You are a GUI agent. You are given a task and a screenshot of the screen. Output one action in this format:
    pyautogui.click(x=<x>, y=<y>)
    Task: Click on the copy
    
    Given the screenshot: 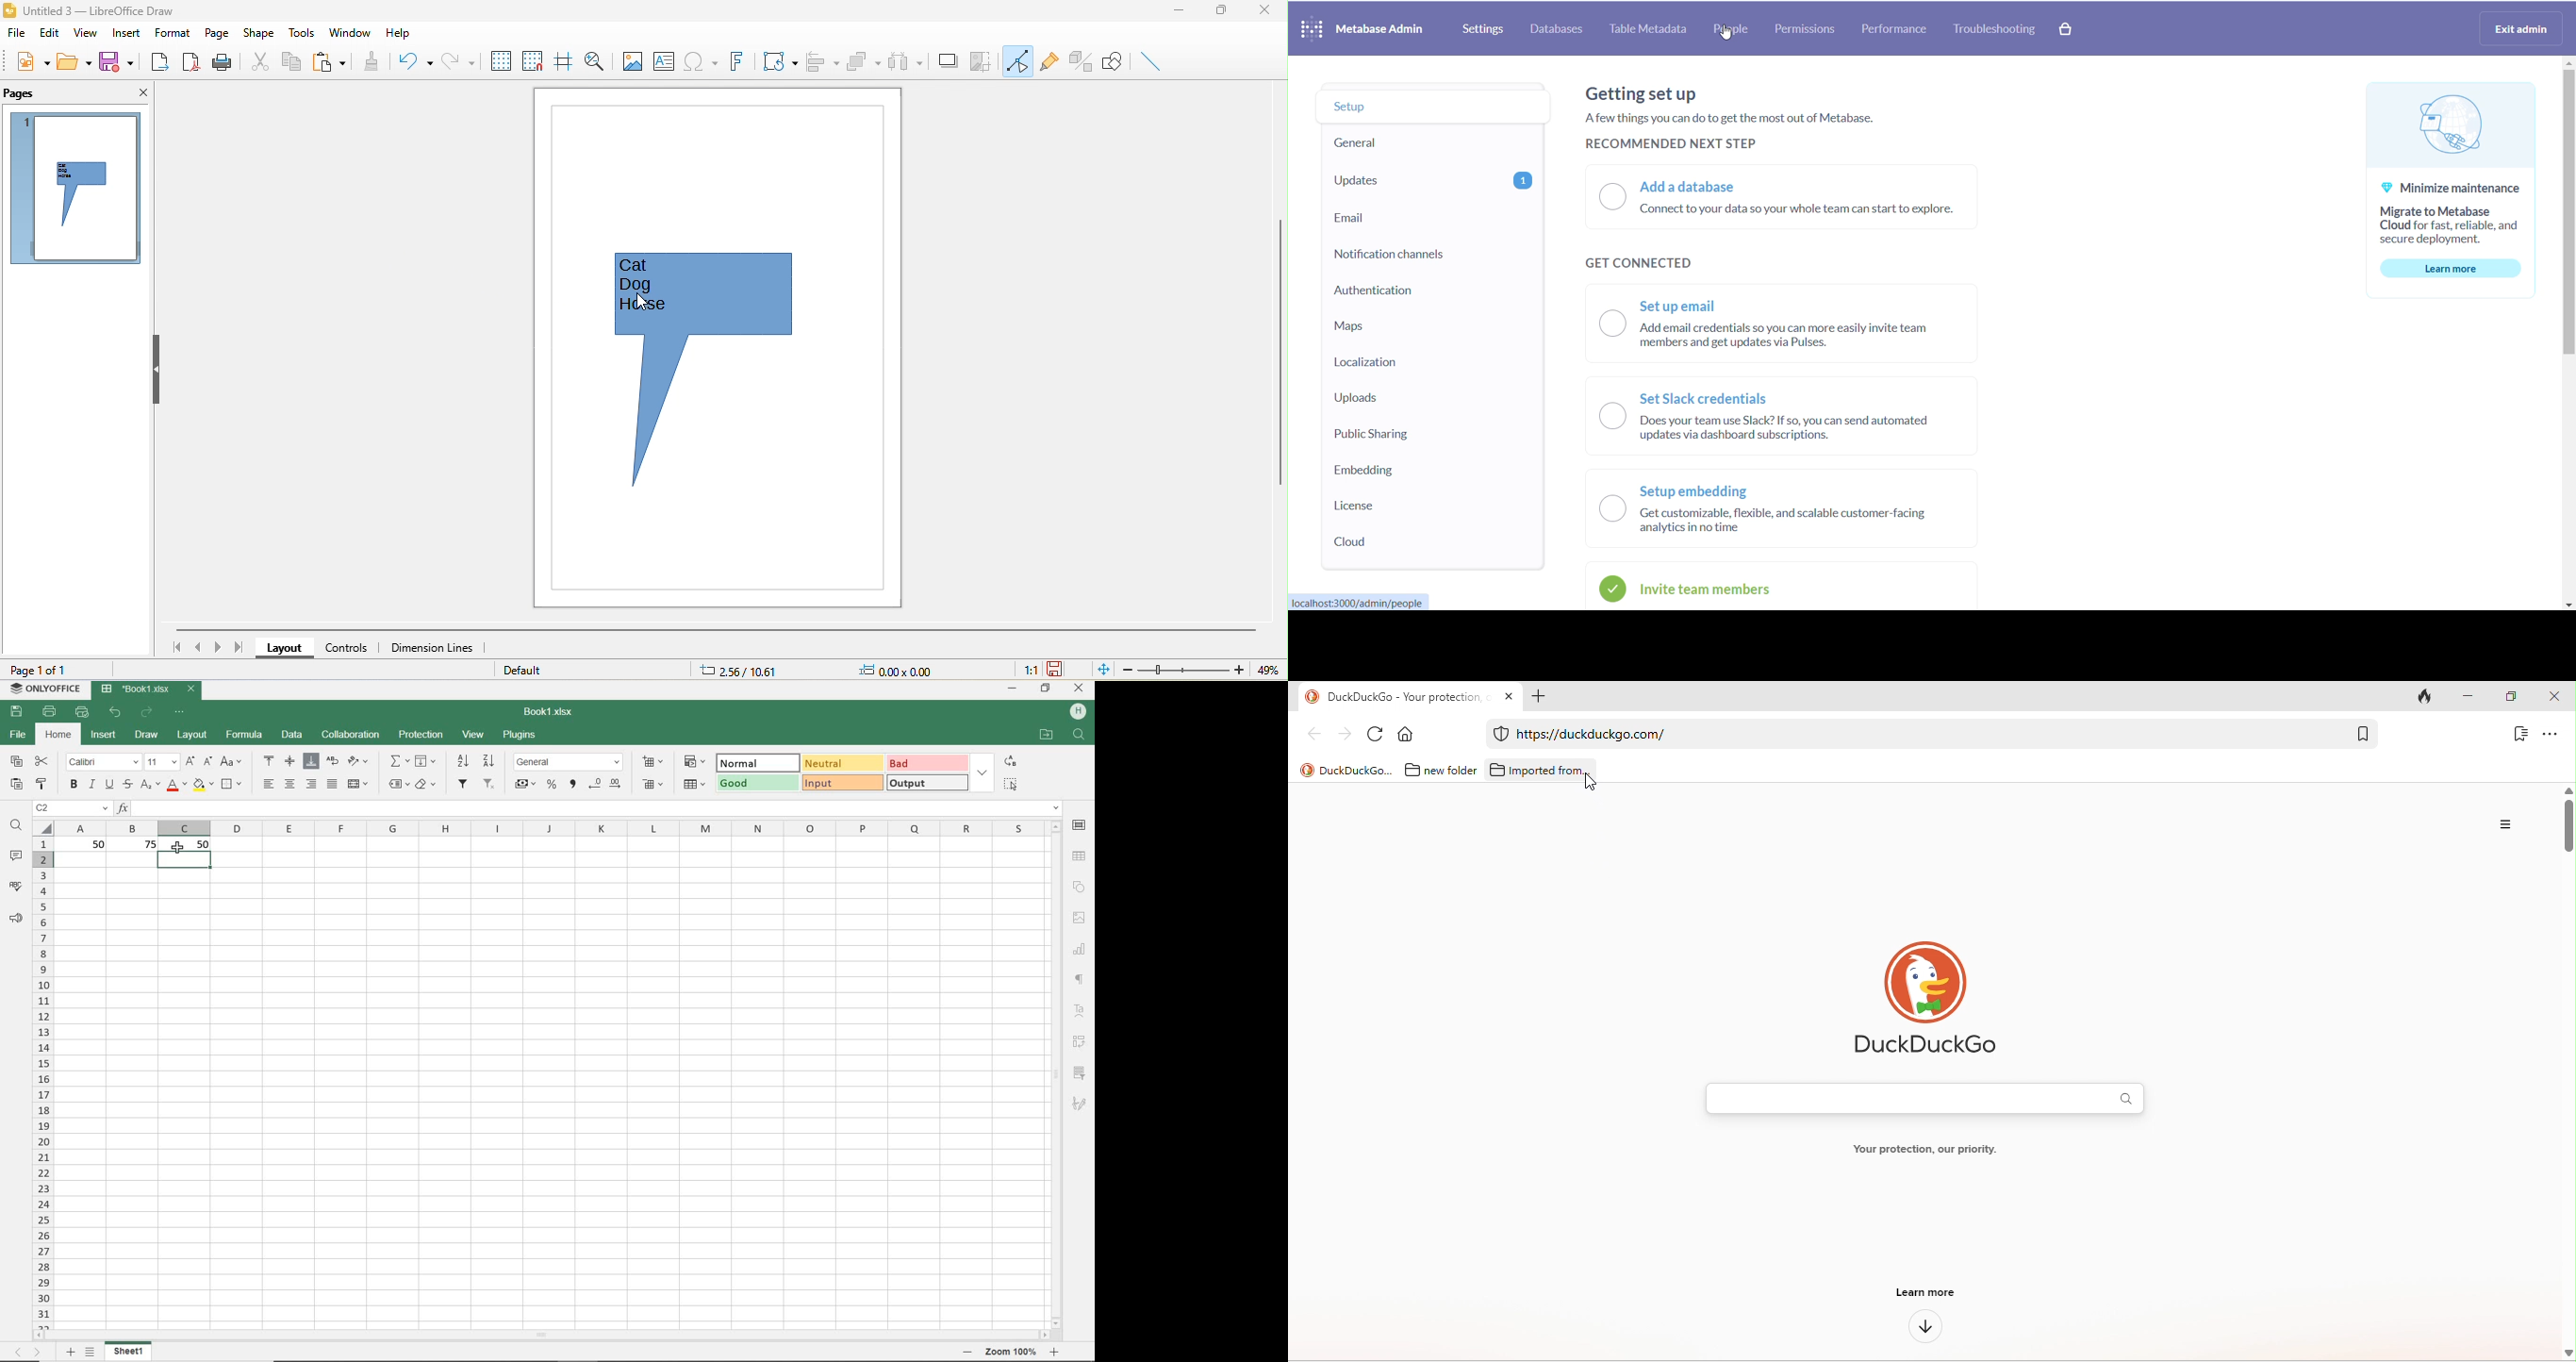 What is the action you would take?
    pyautogui.click(x=16, y=761)
    